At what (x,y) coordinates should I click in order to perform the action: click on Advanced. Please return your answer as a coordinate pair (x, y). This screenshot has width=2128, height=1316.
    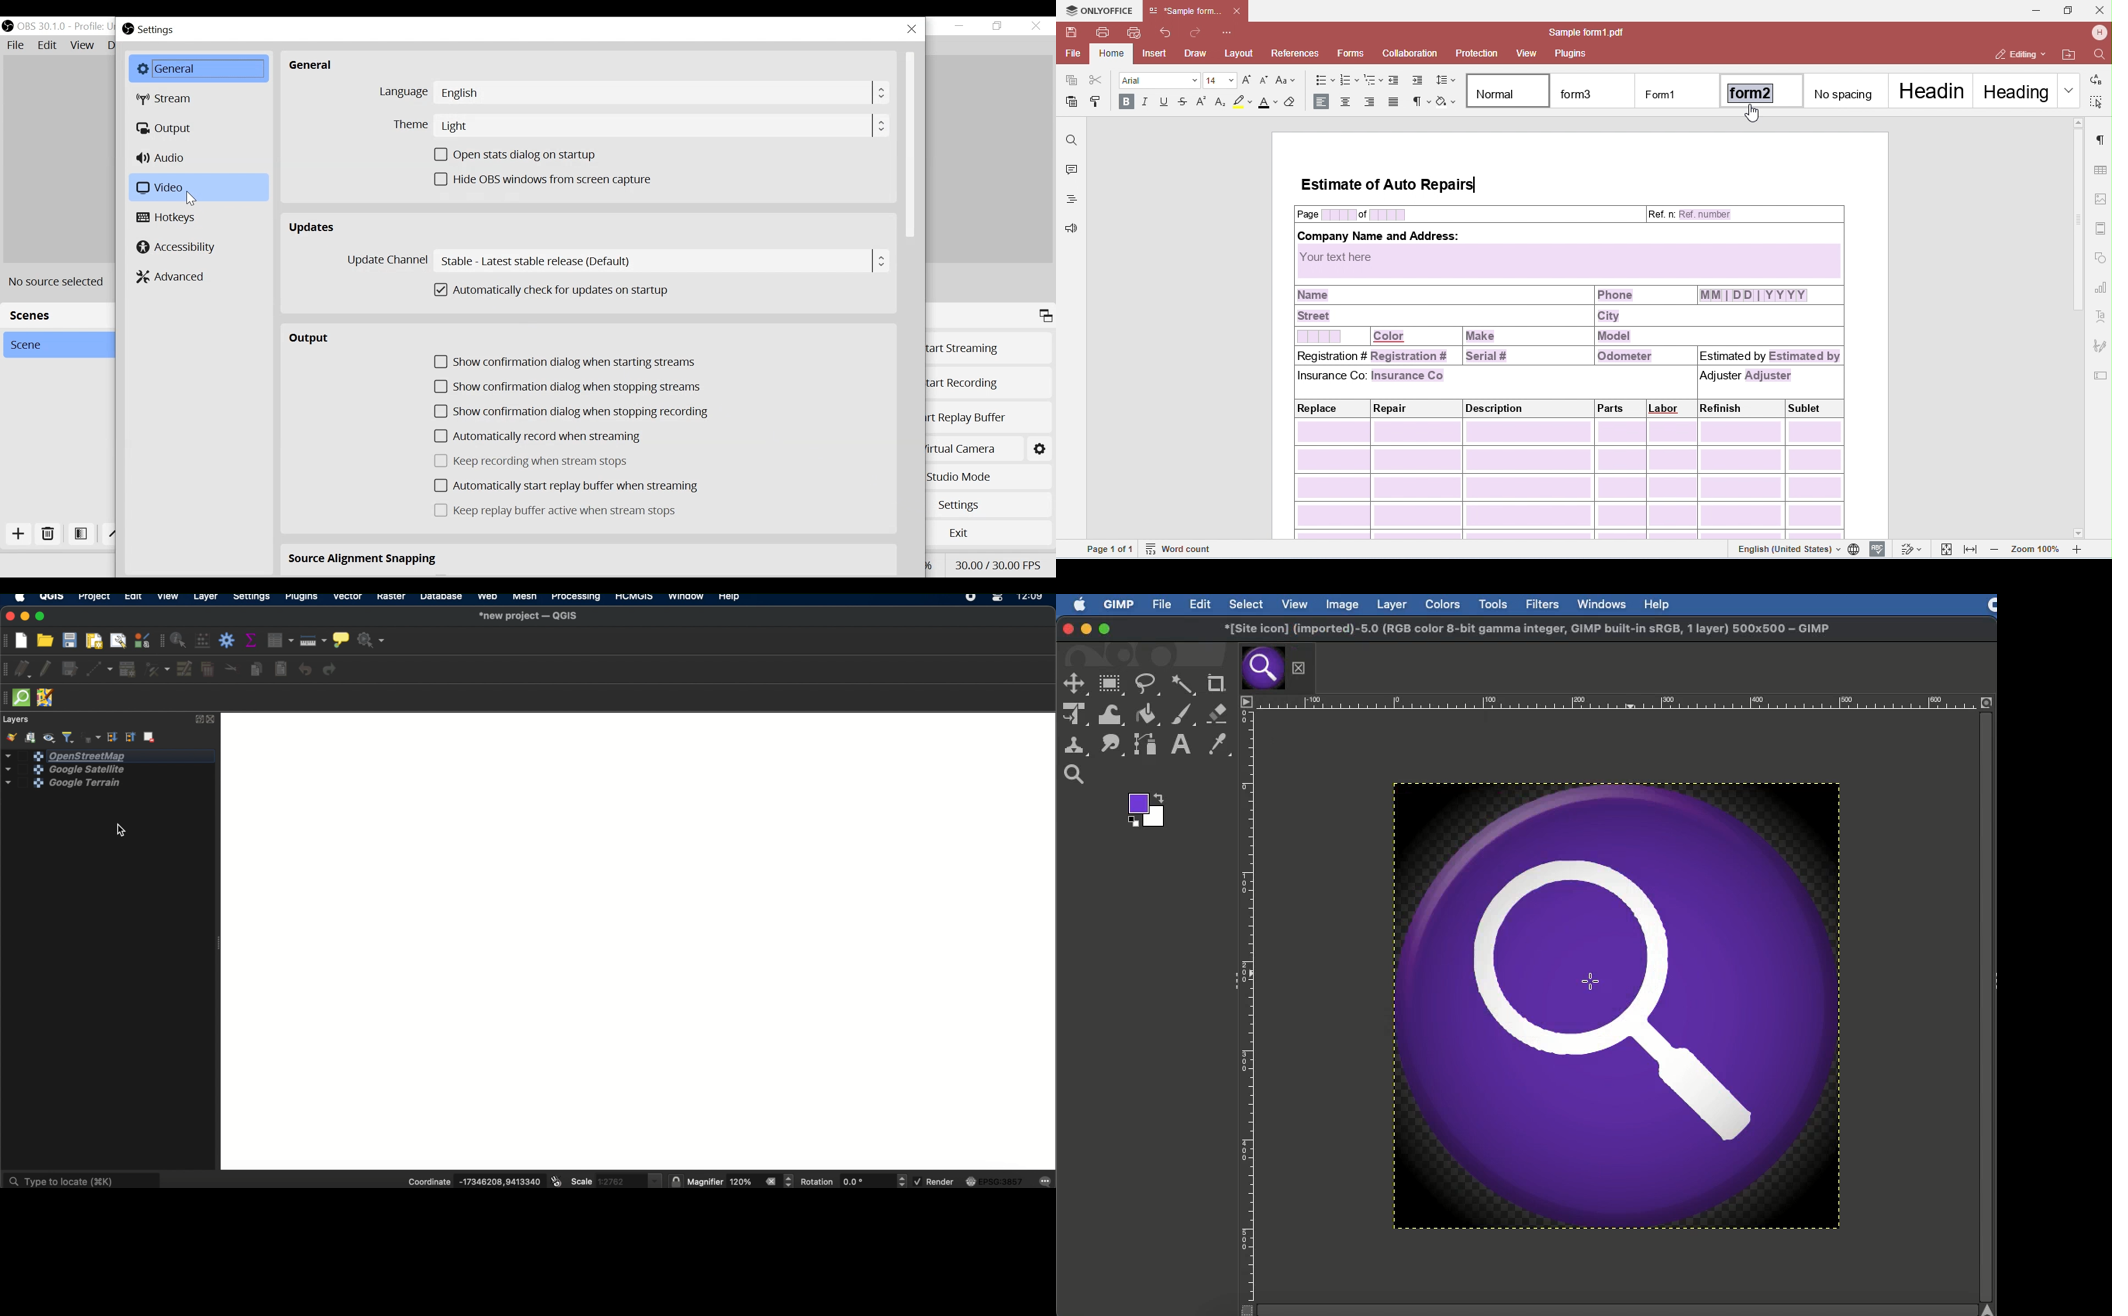
    Looking at the image, I should click on (172, 276).